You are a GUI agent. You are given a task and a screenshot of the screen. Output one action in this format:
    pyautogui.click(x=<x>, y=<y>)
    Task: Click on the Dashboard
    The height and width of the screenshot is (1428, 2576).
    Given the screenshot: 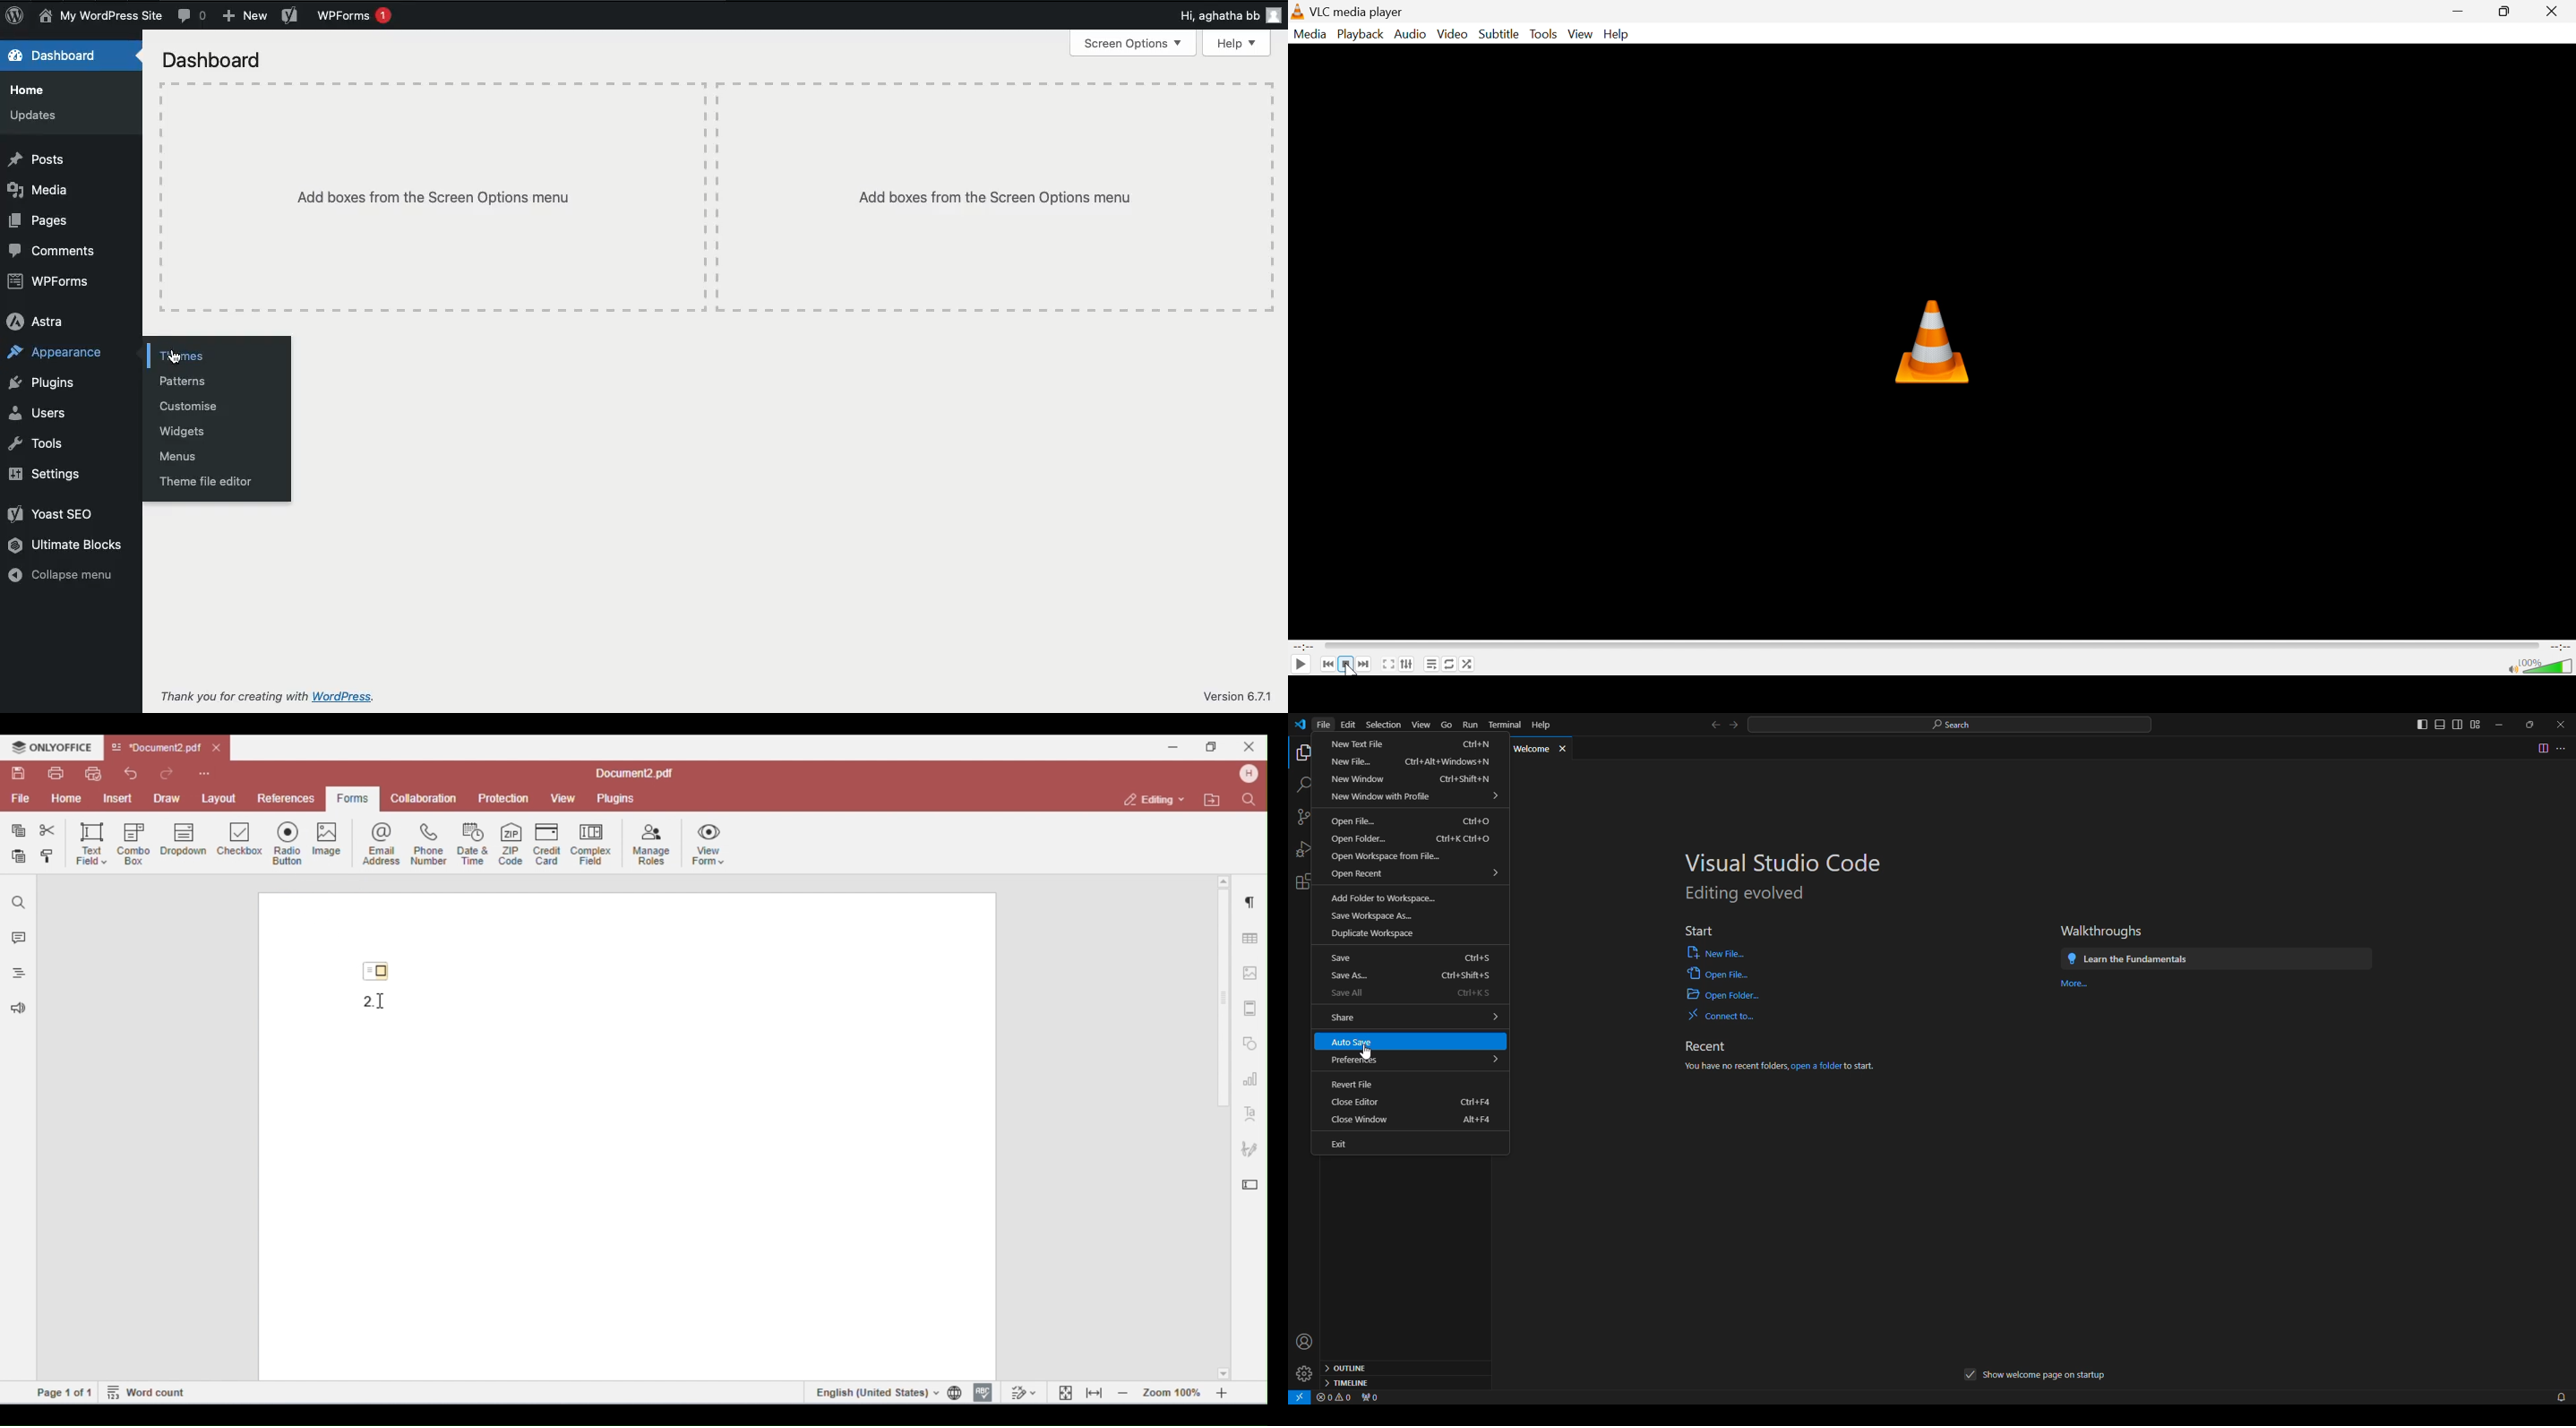 What is the action you would take?
    pyautogui.click(x=212, y=62)
    